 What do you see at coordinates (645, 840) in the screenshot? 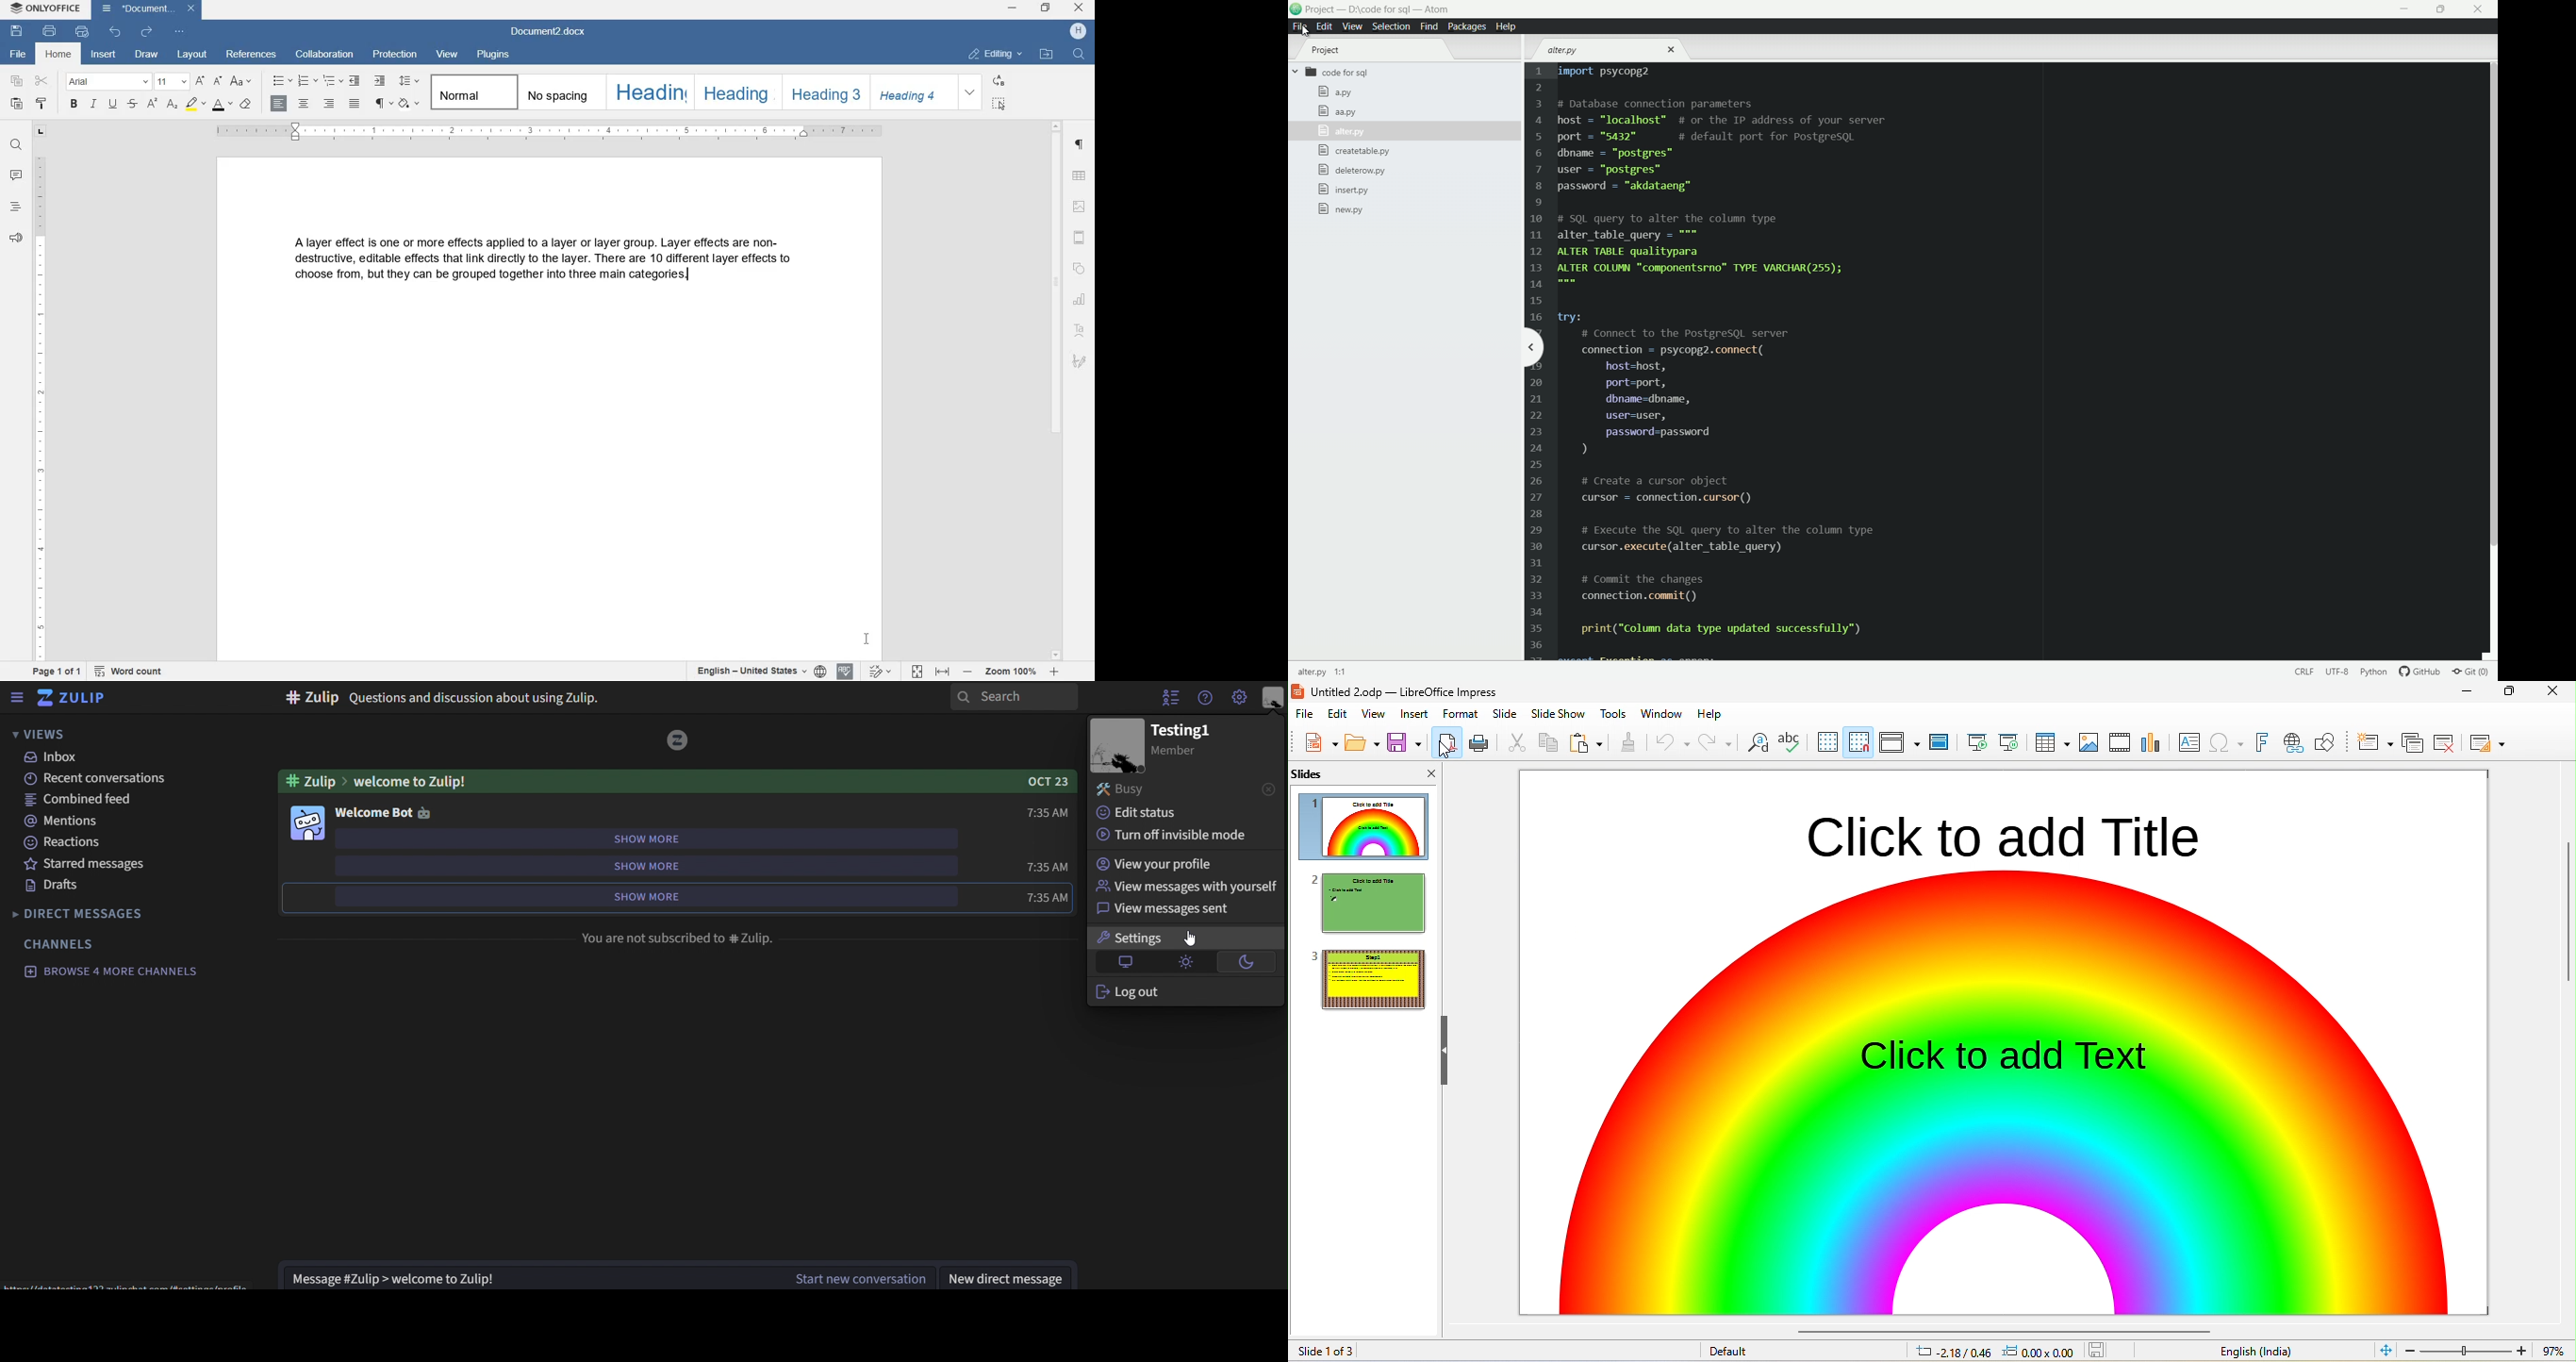
I see `show more` at bounding box center [645, 840].